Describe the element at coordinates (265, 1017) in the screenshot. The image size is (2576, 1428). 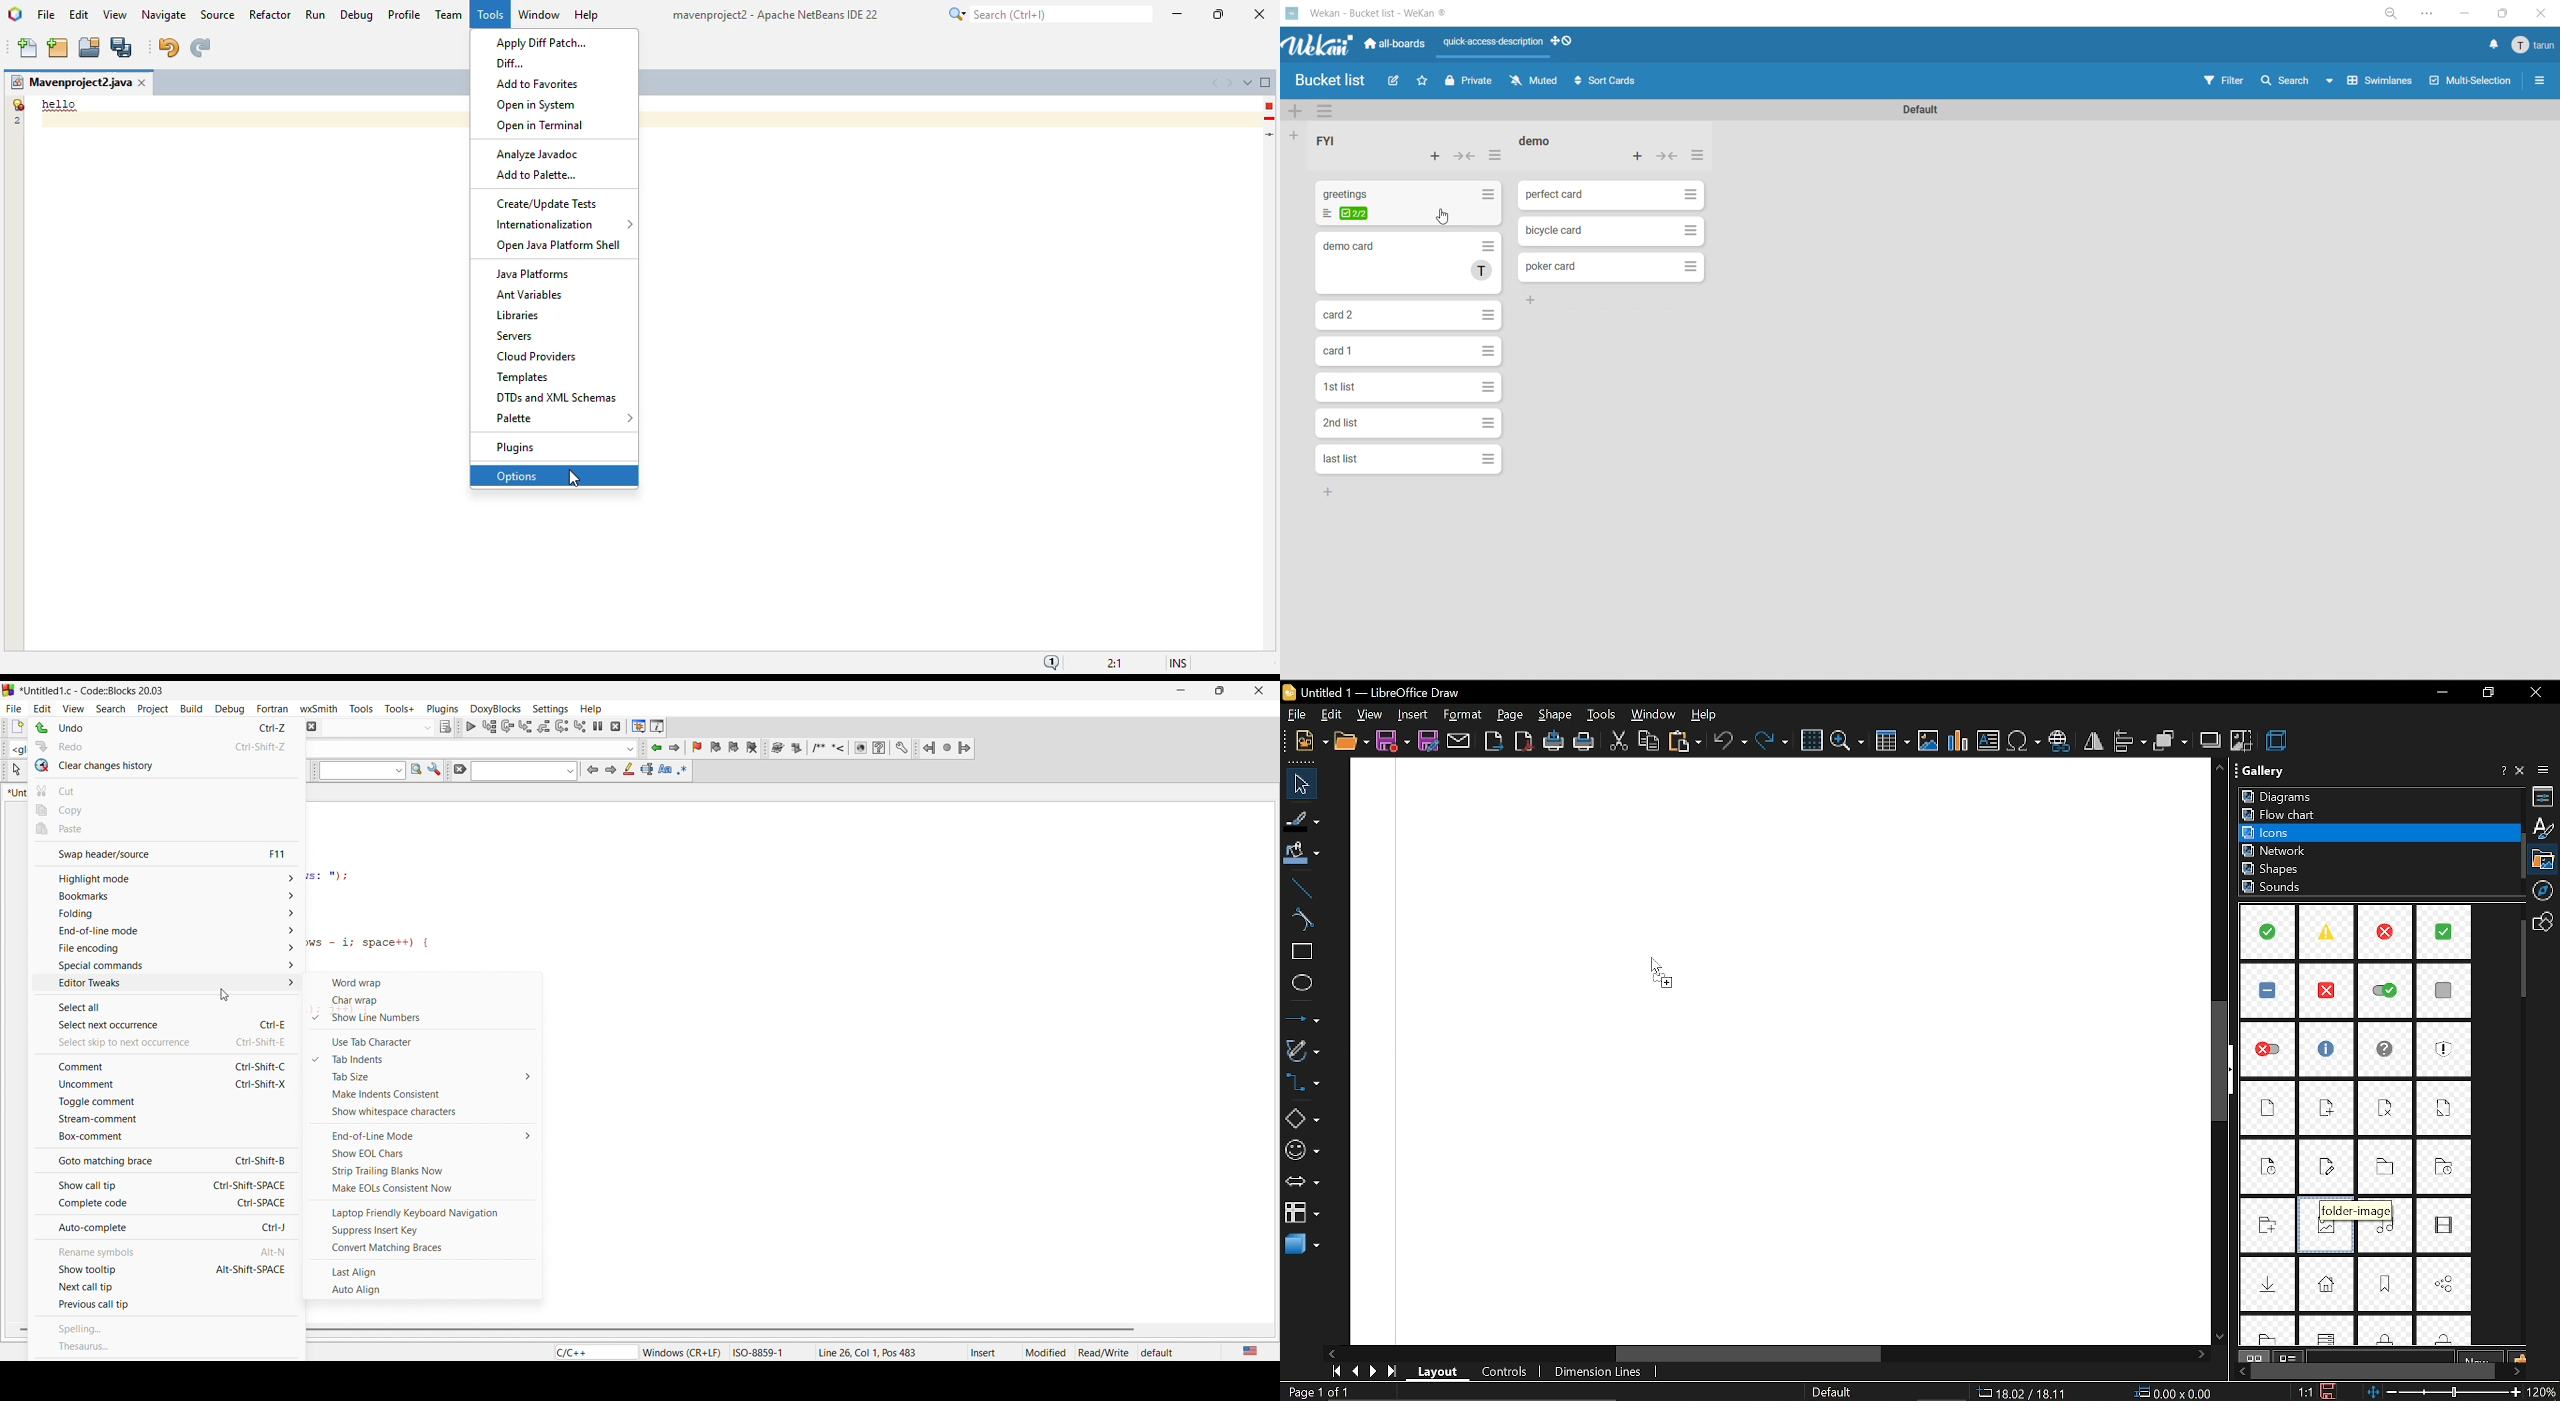
I see `Ctrl-E` at that location.